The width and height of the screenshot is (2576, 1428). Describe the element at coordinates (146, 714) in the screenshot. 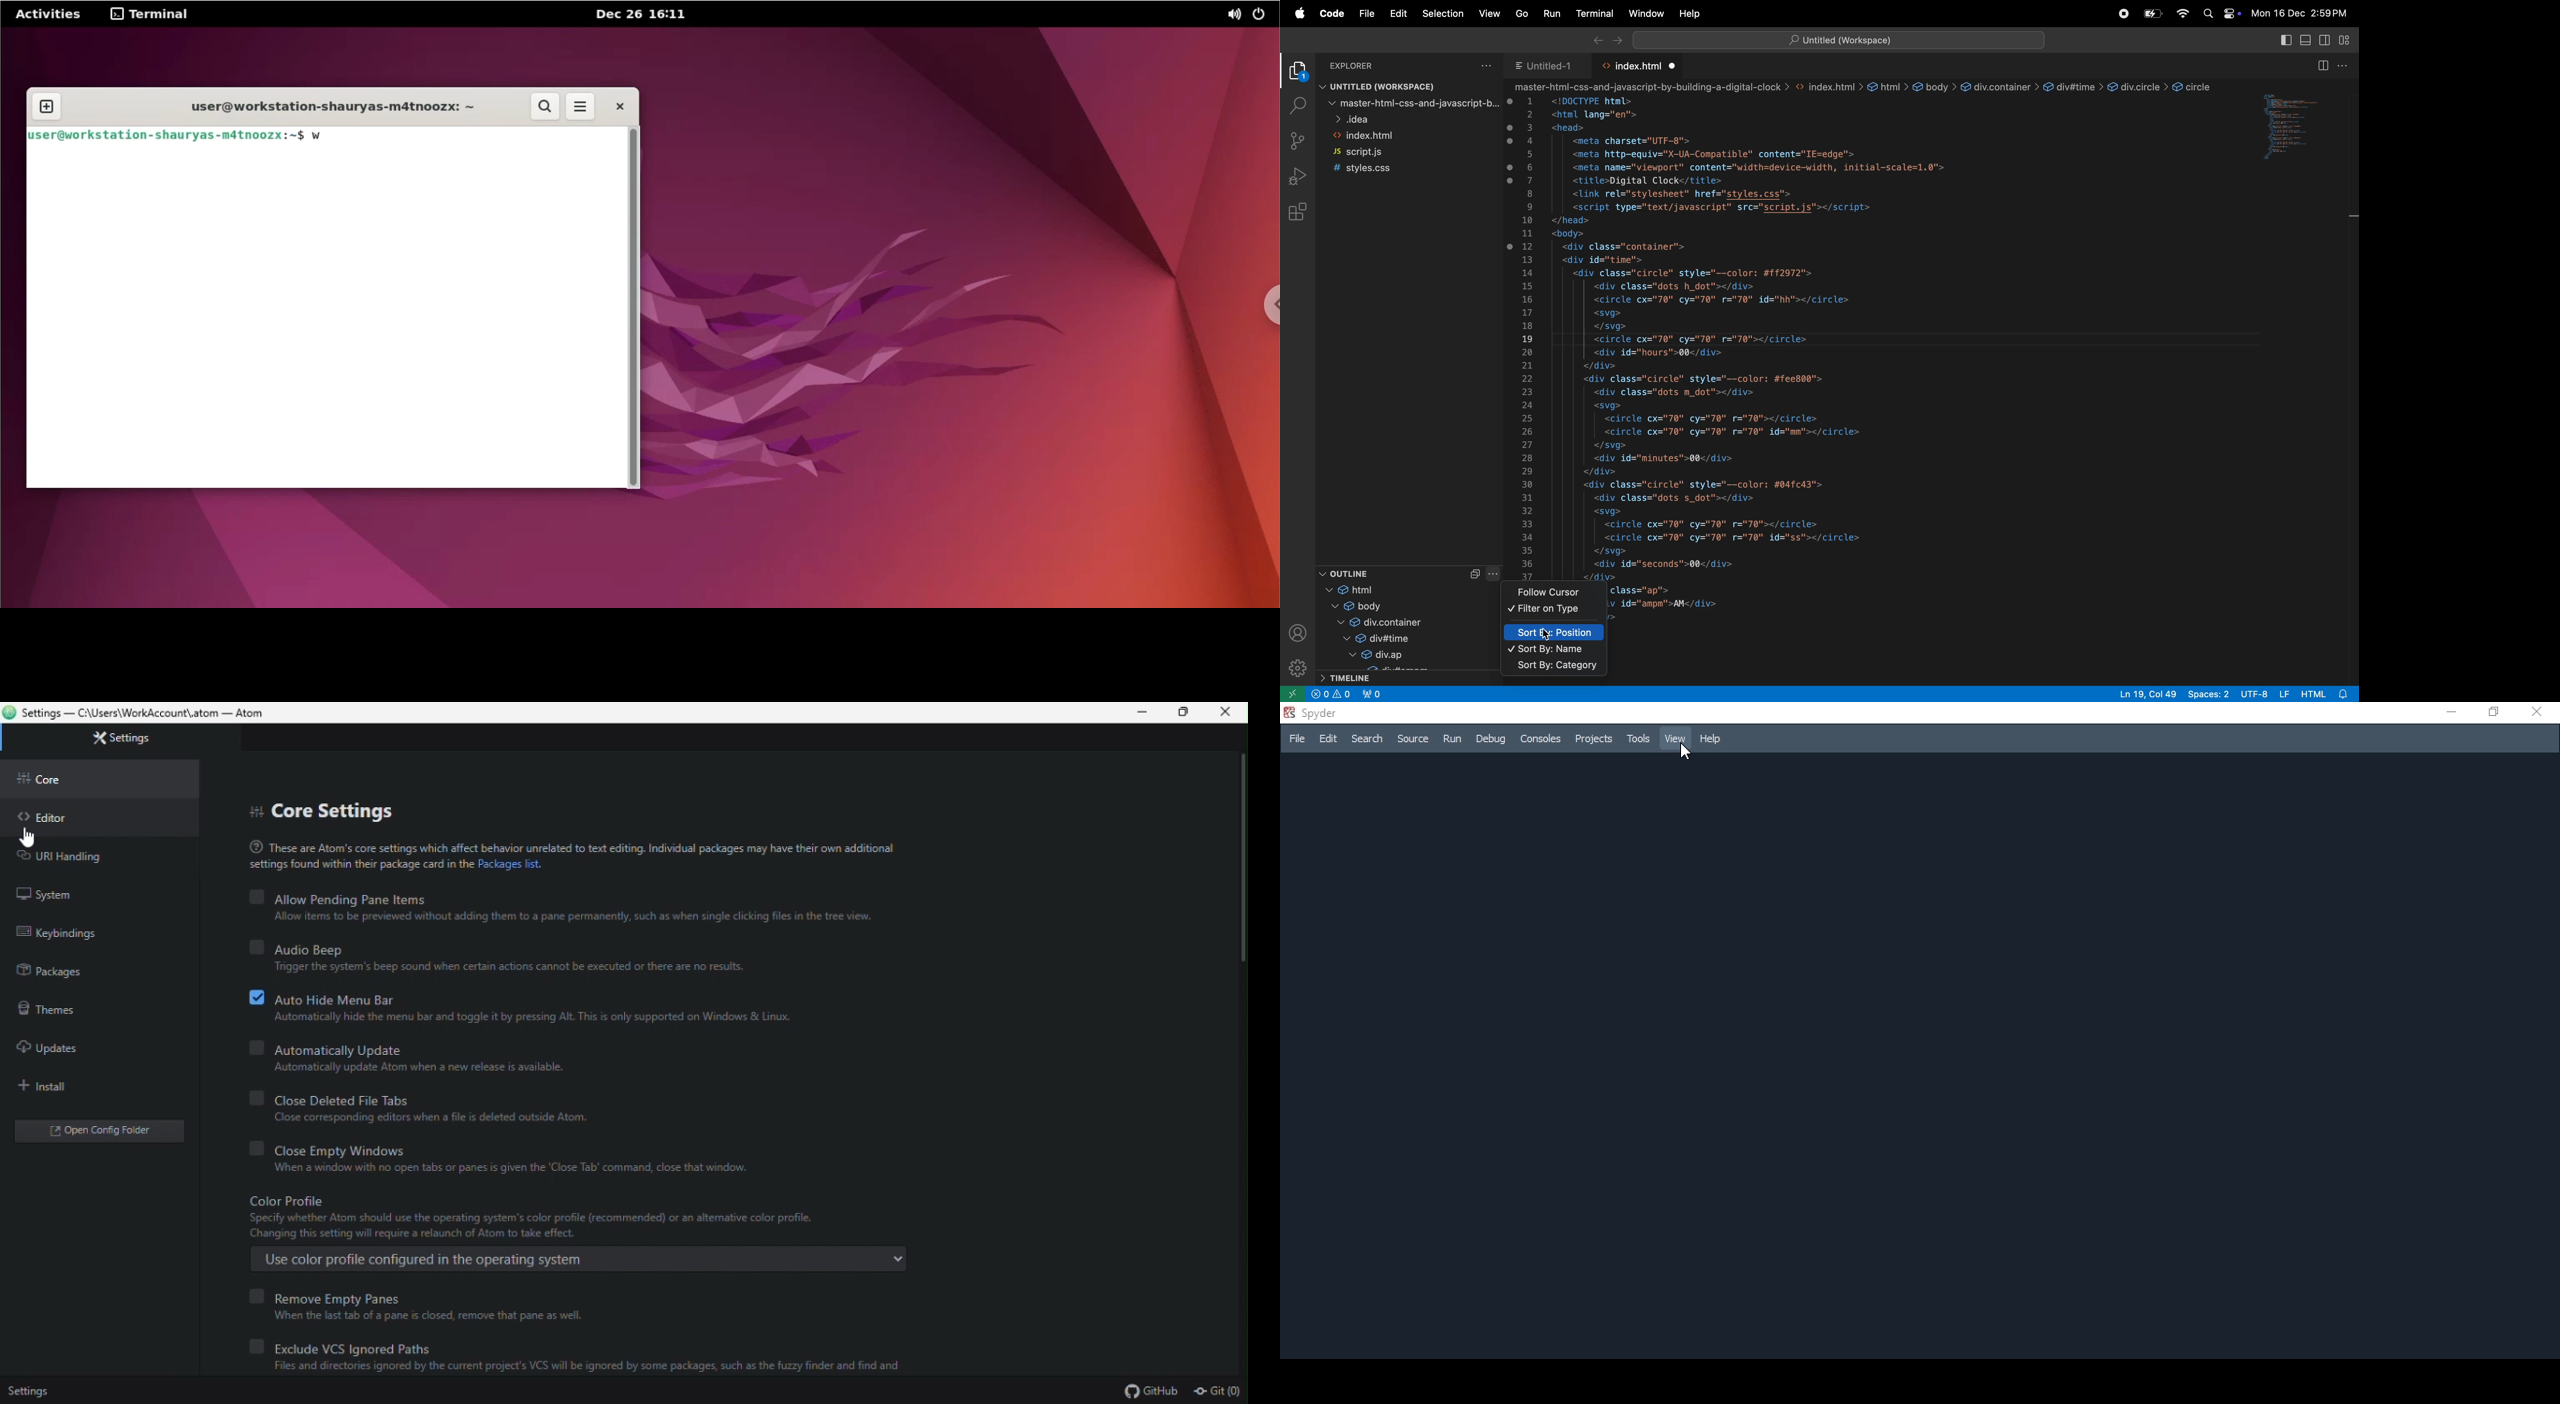

I see ` Settings — C:\Users\WorkAccount\.atom — Atom` at that location.